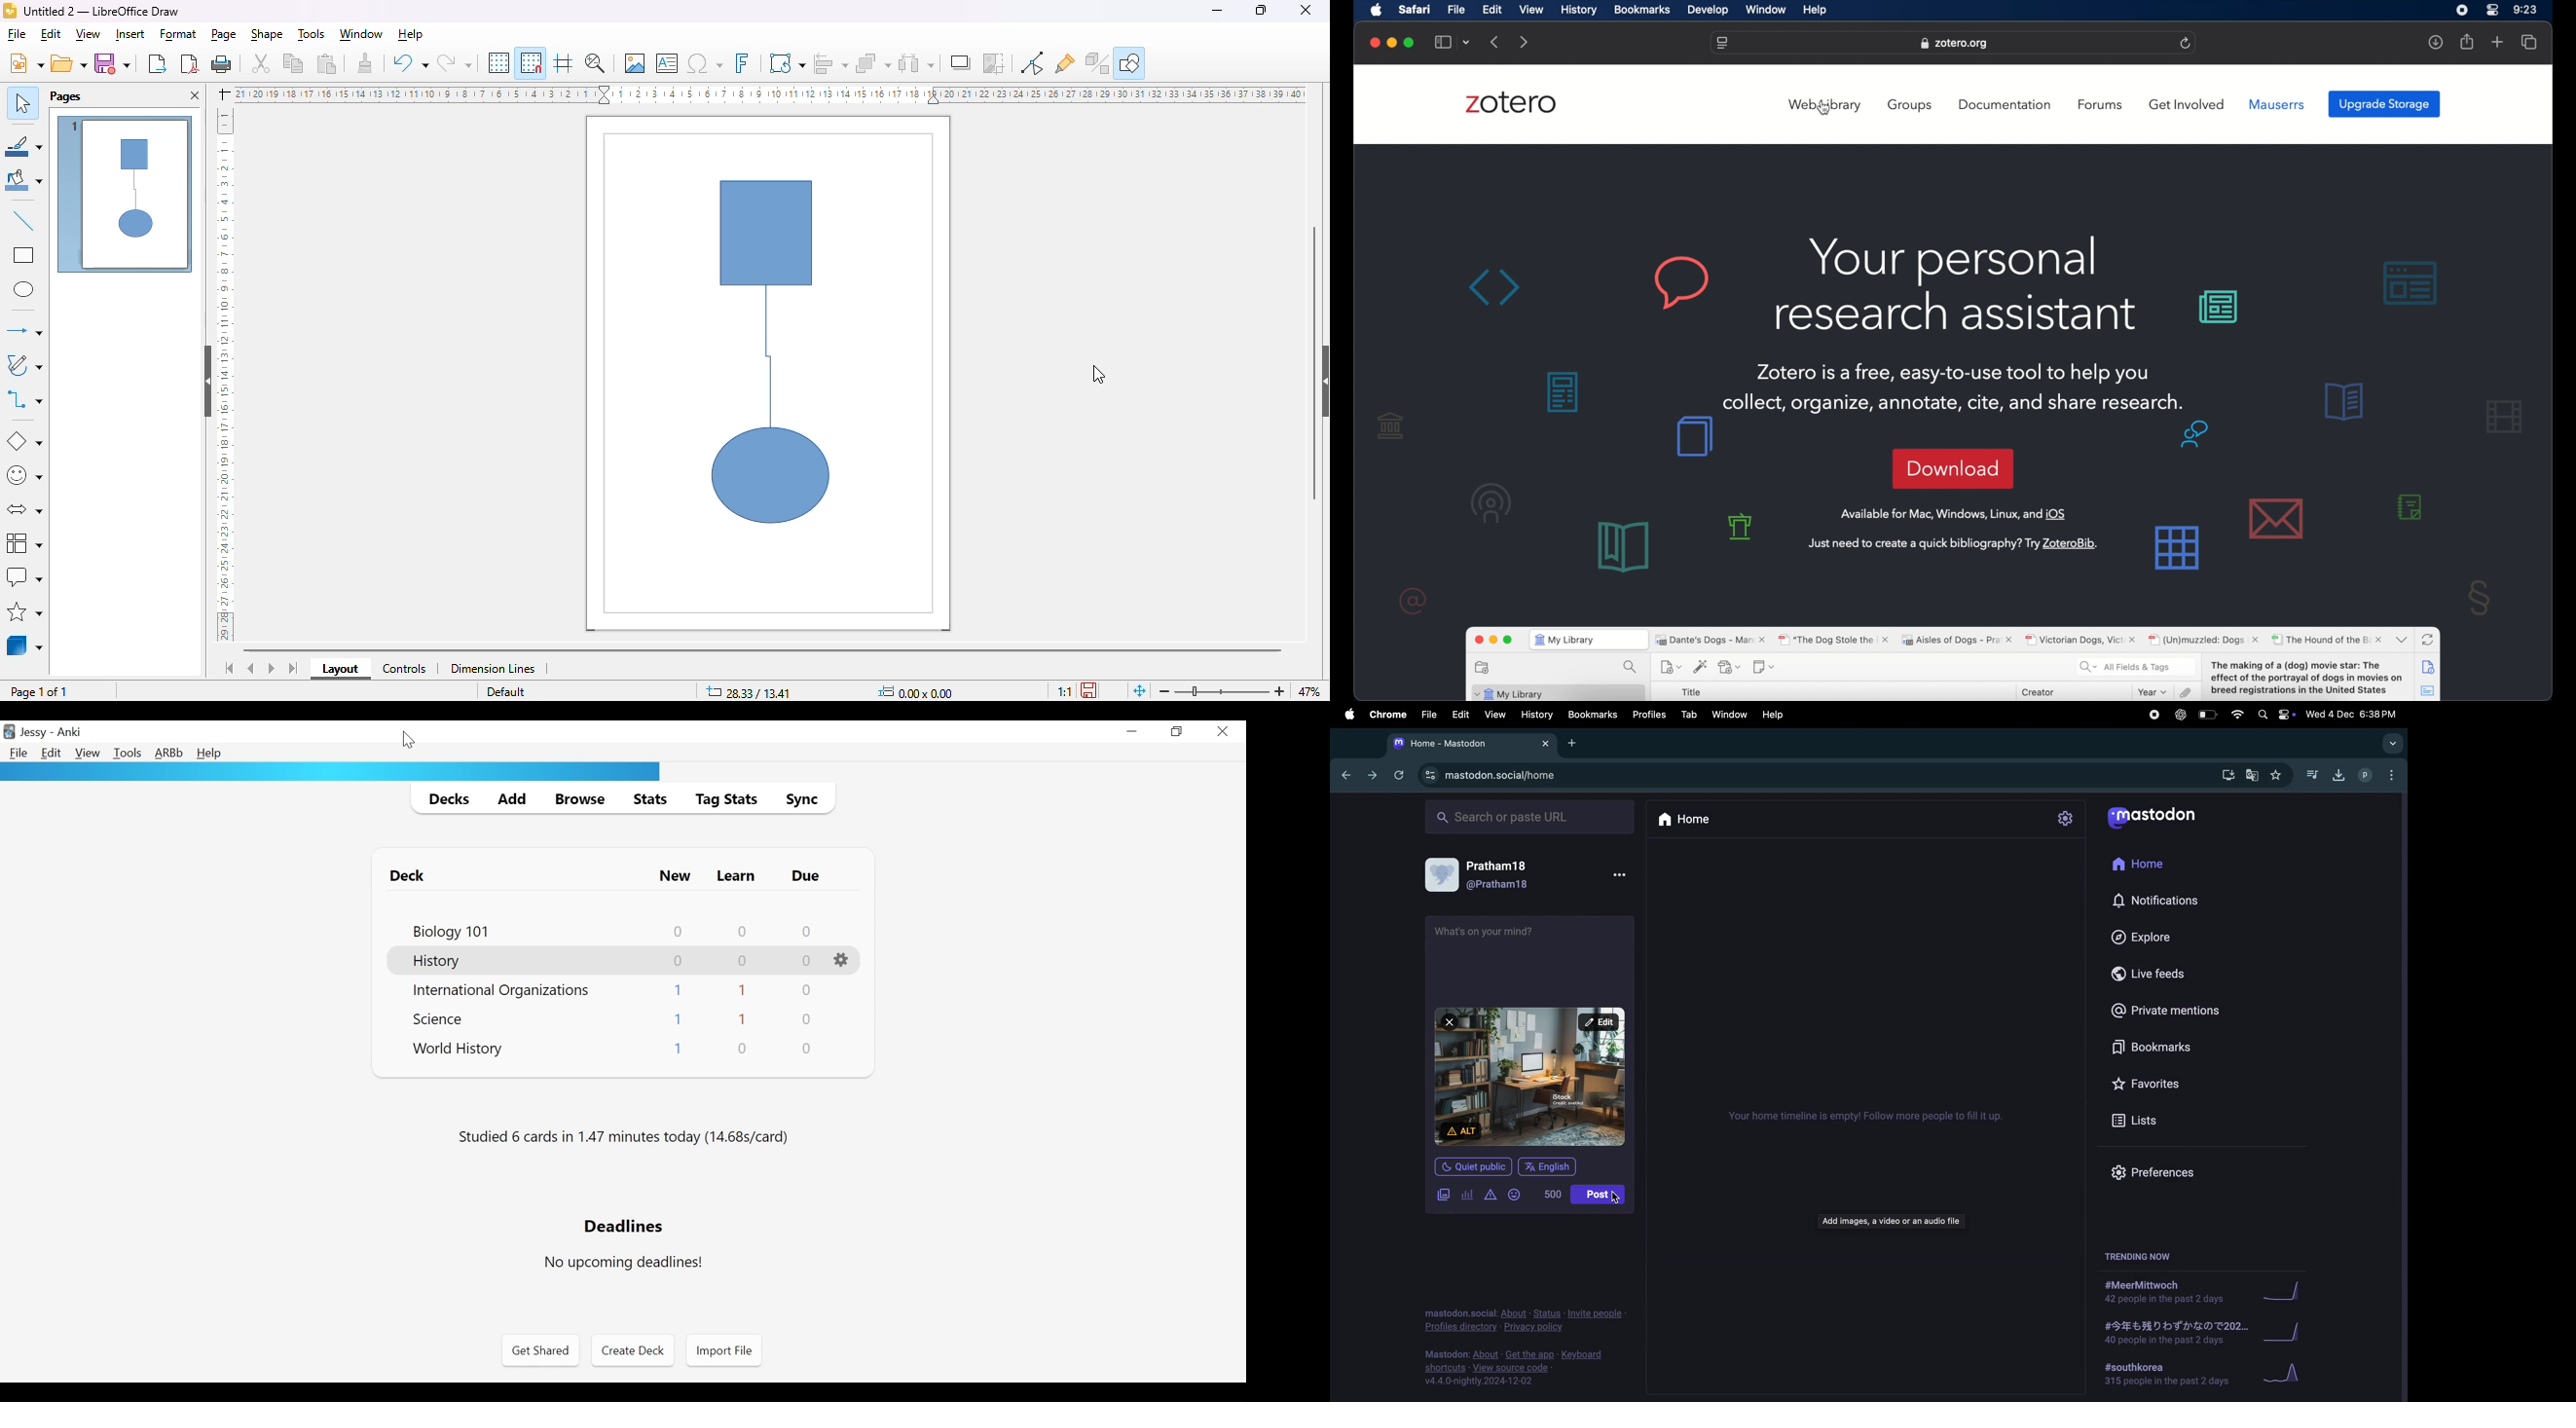  I want to click on maximize, so click(1261, 10).